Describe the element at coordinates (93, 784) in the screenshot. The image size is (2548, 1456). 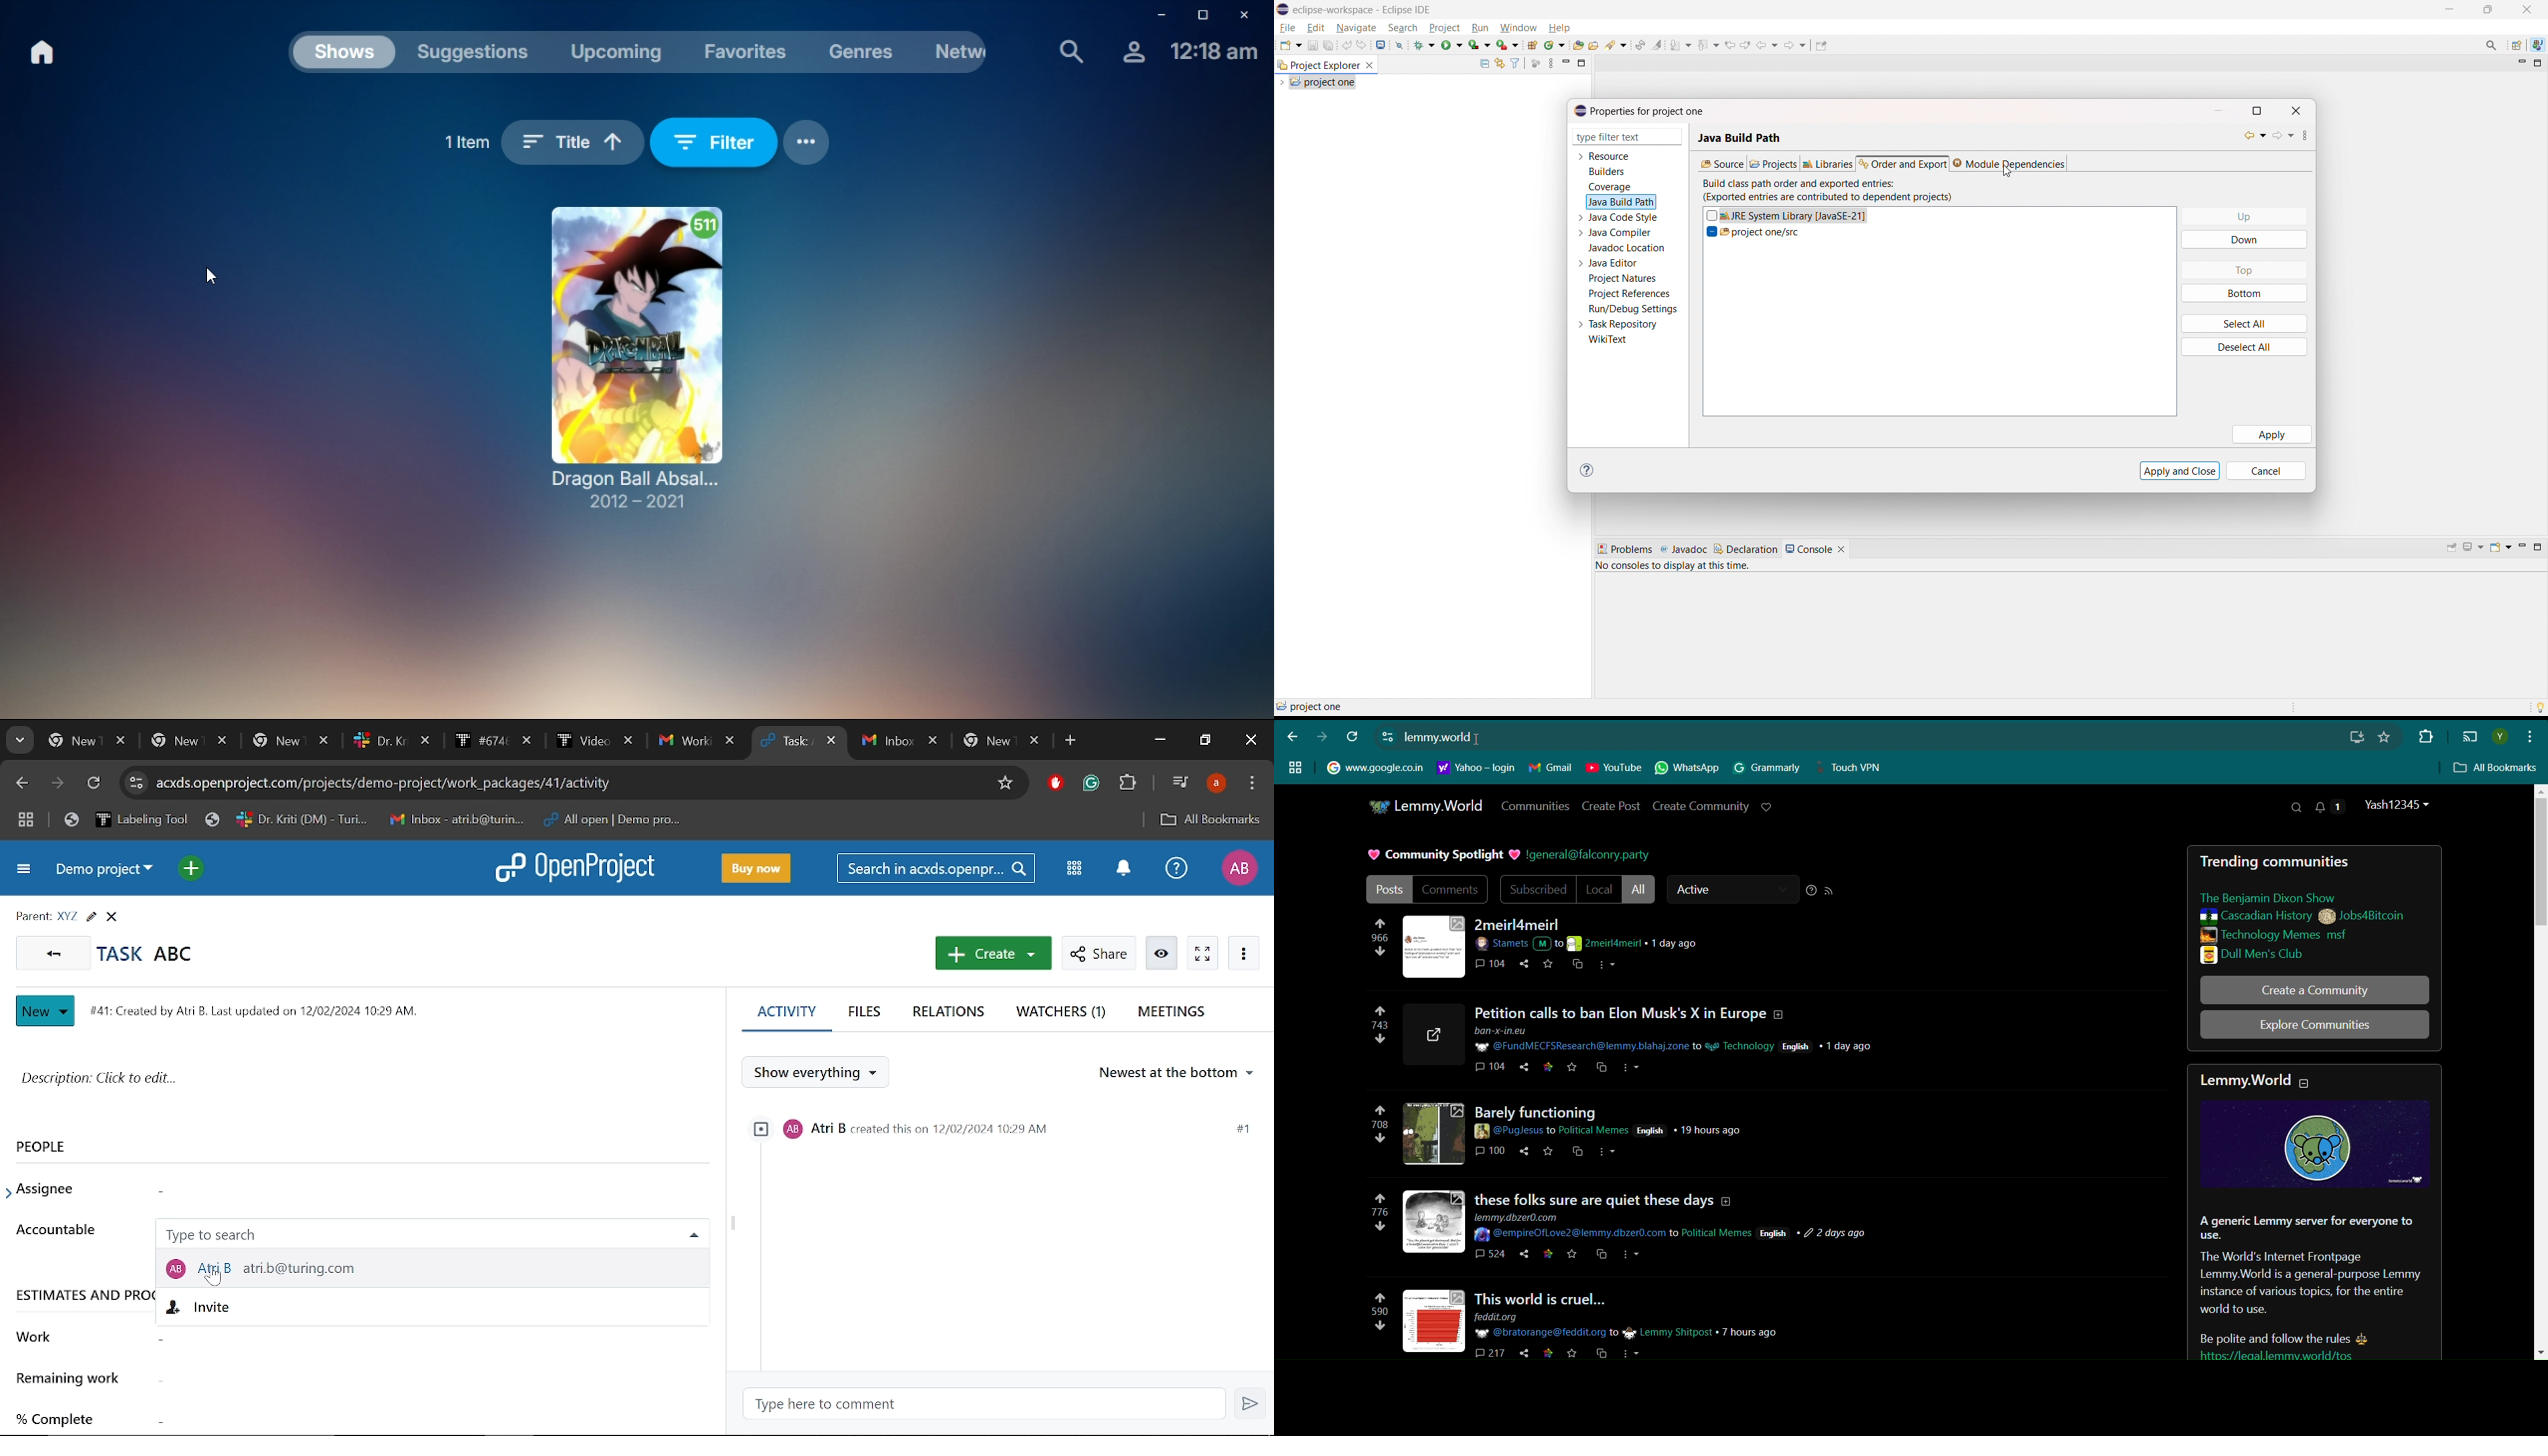
I see `Refresh` at that location.